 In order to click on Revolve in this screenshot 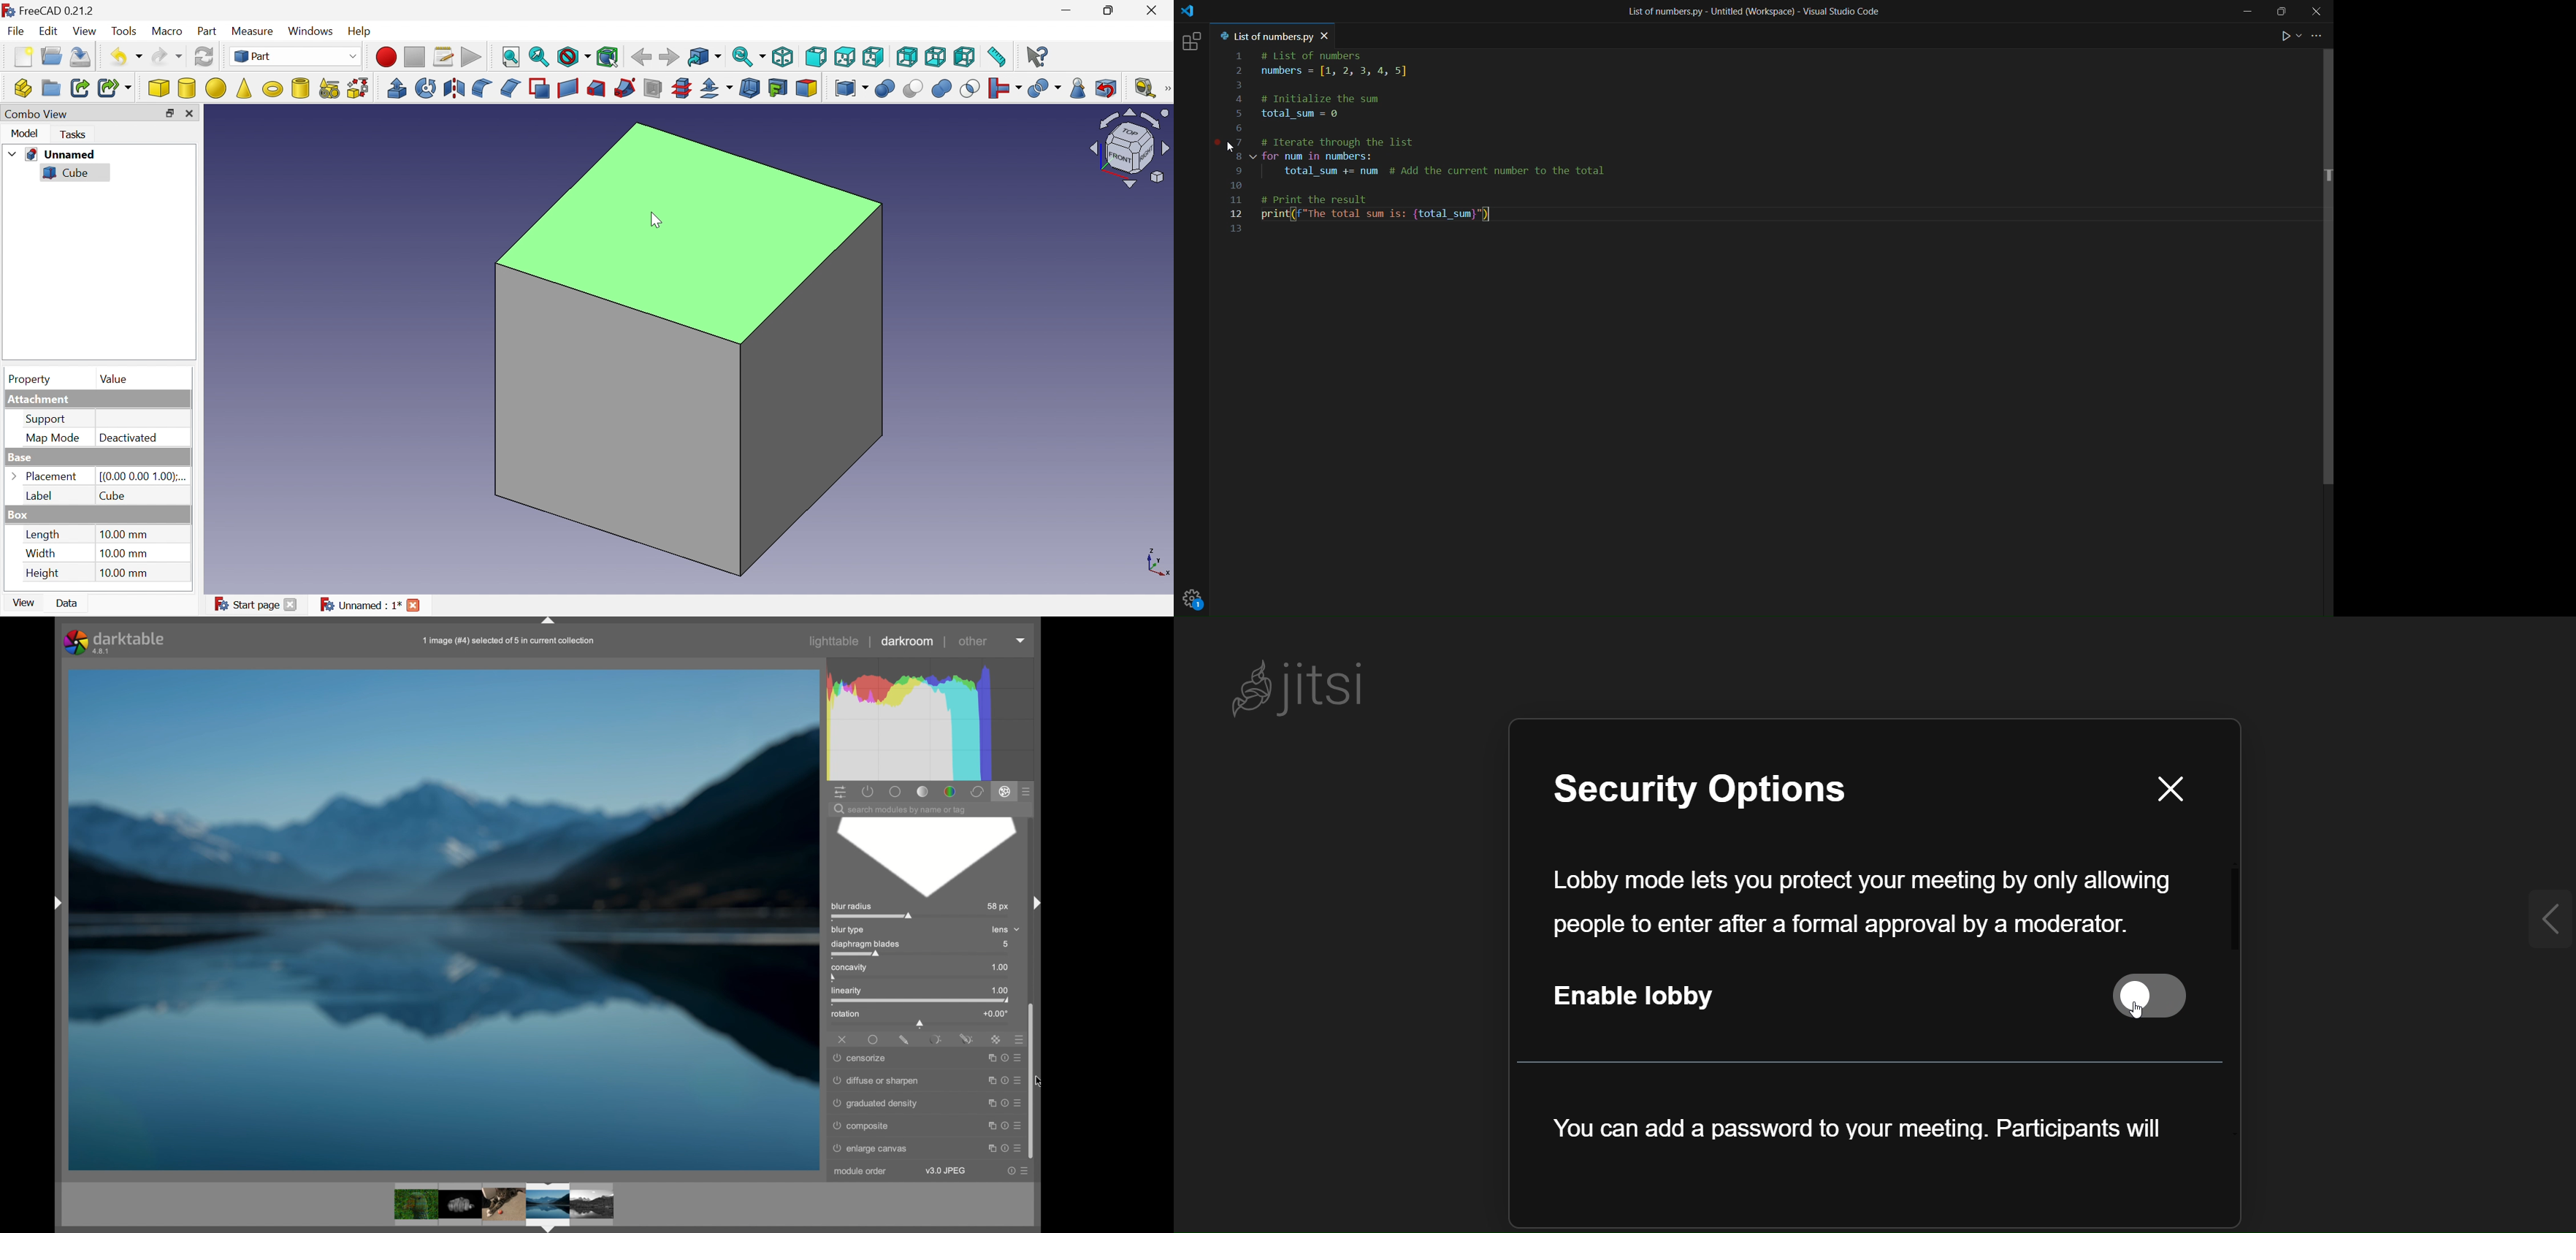, I will do `click(427, 87)`.